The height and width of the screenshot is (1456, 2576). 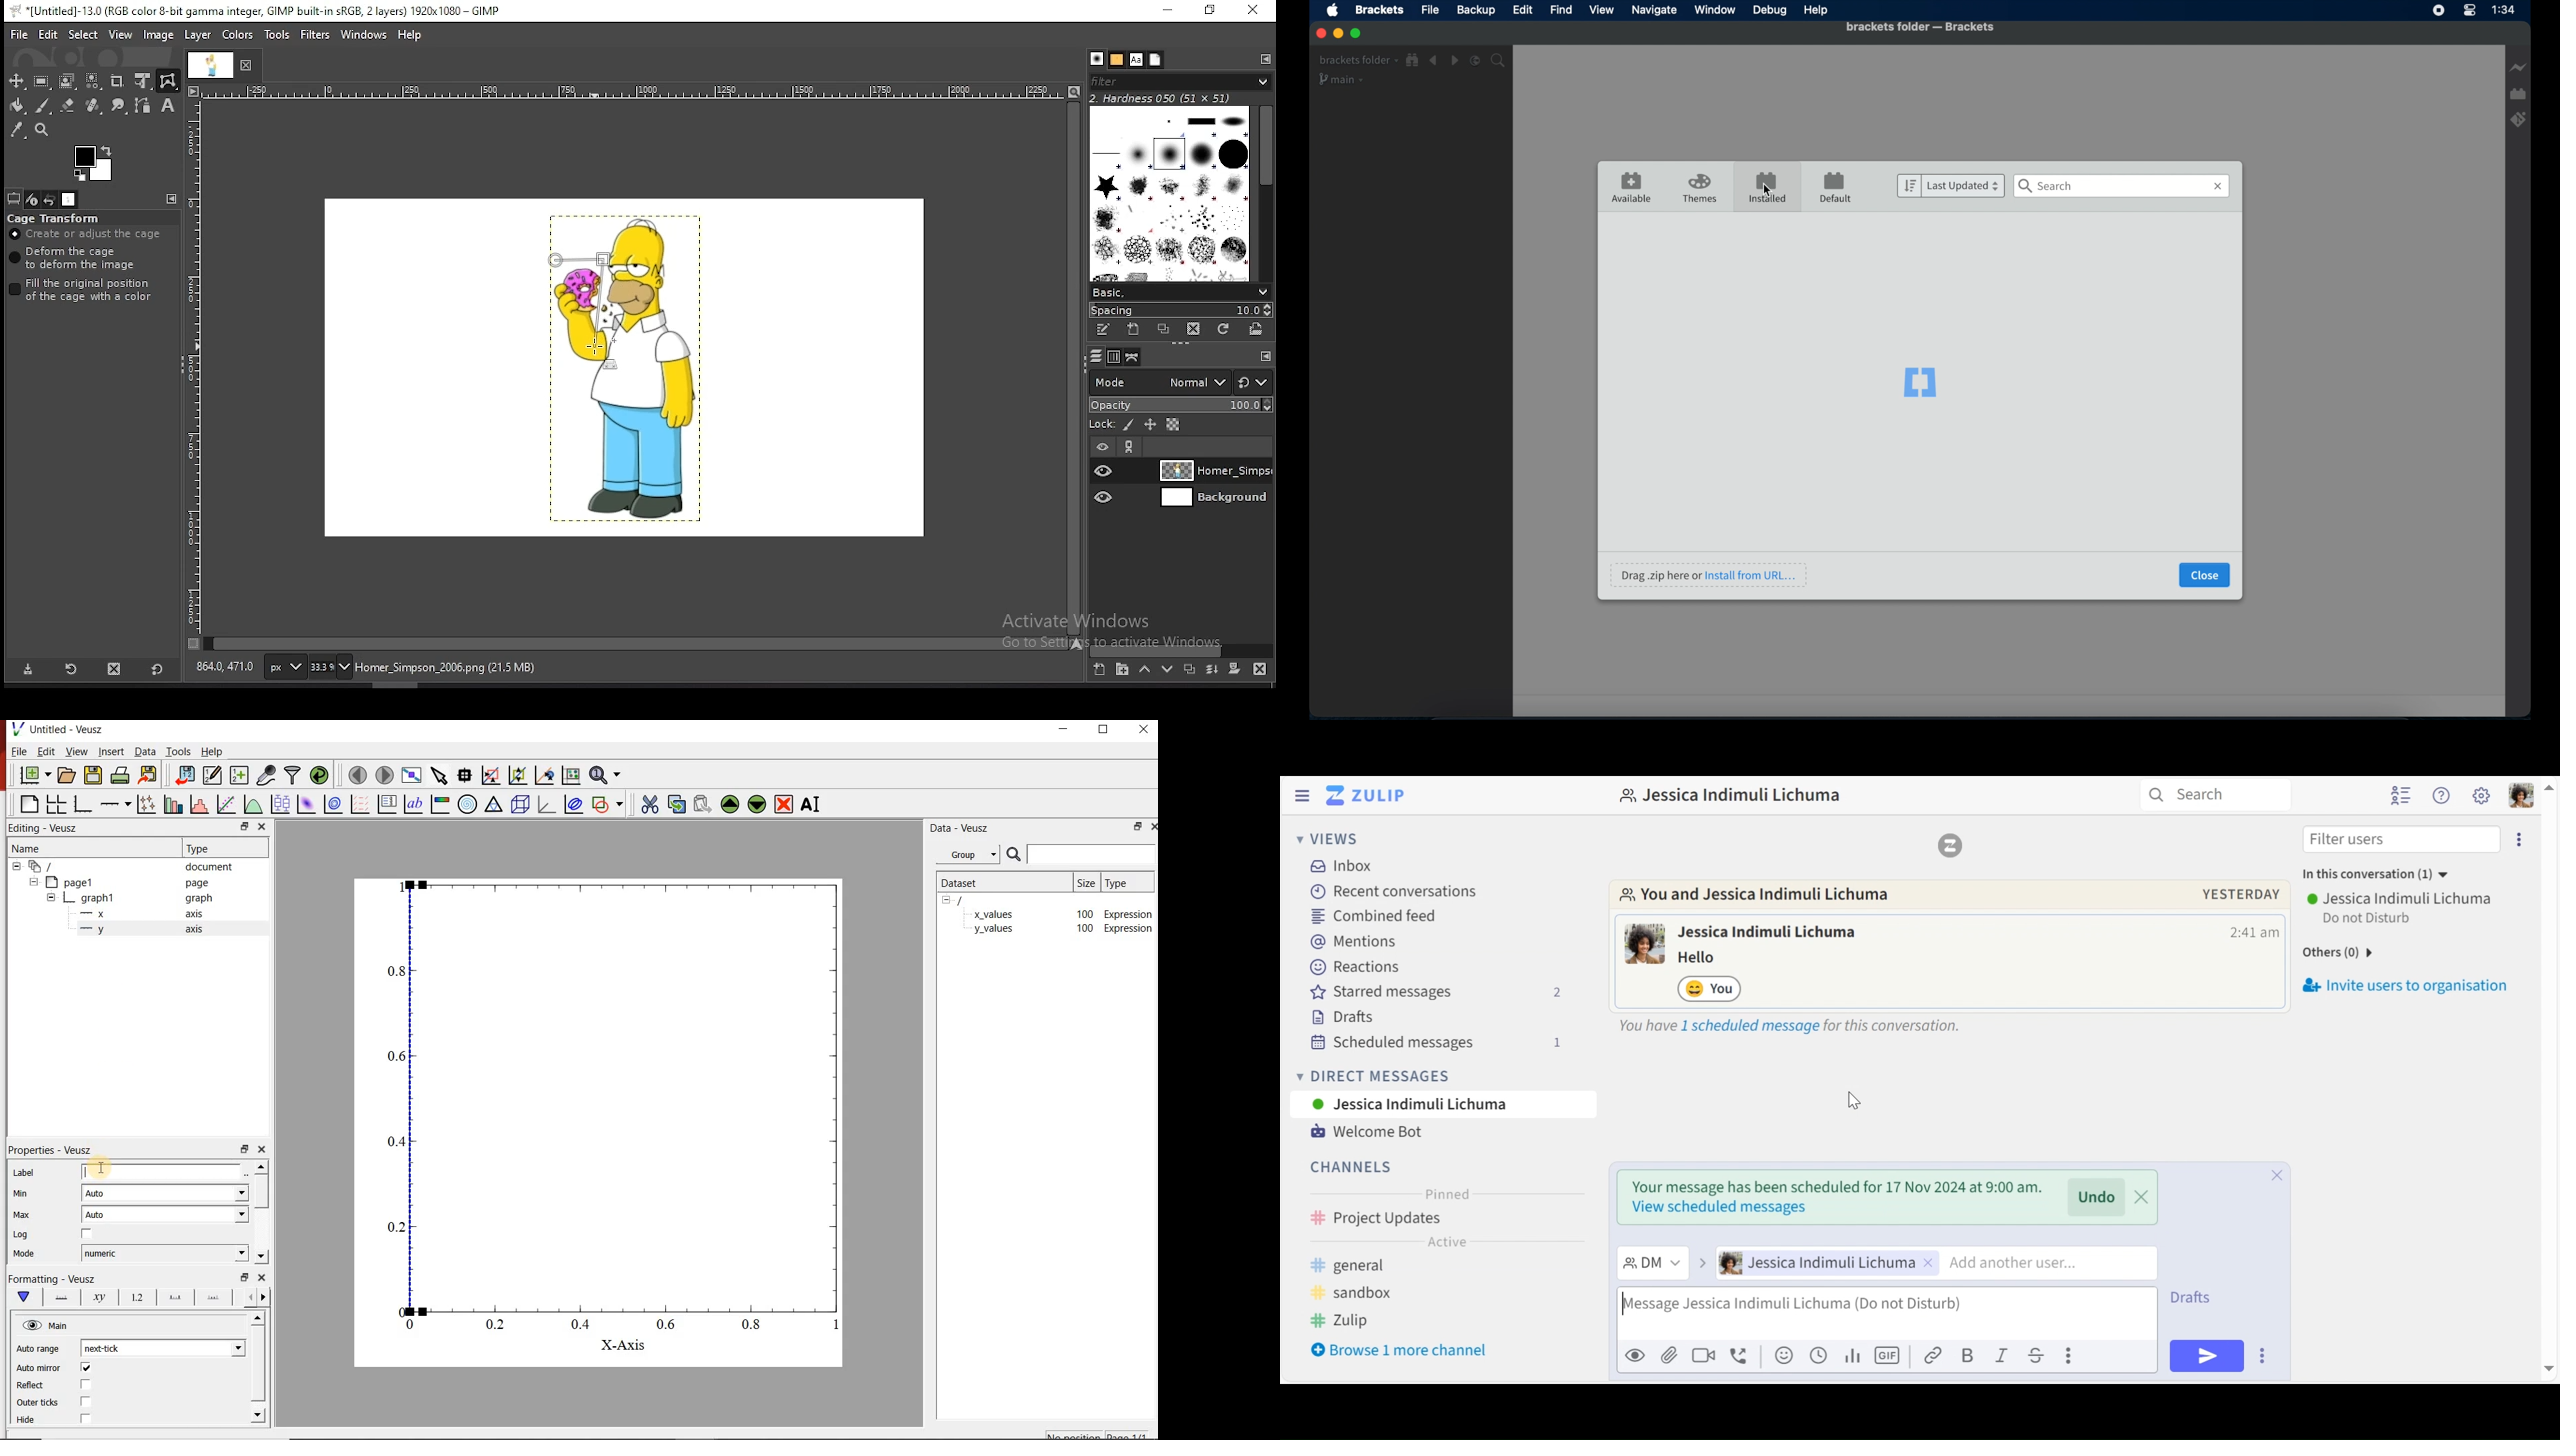 What do you see at coordinates (1770, 10) in the screenshot?
I see `Debug` at bounding box center [1770, 10].